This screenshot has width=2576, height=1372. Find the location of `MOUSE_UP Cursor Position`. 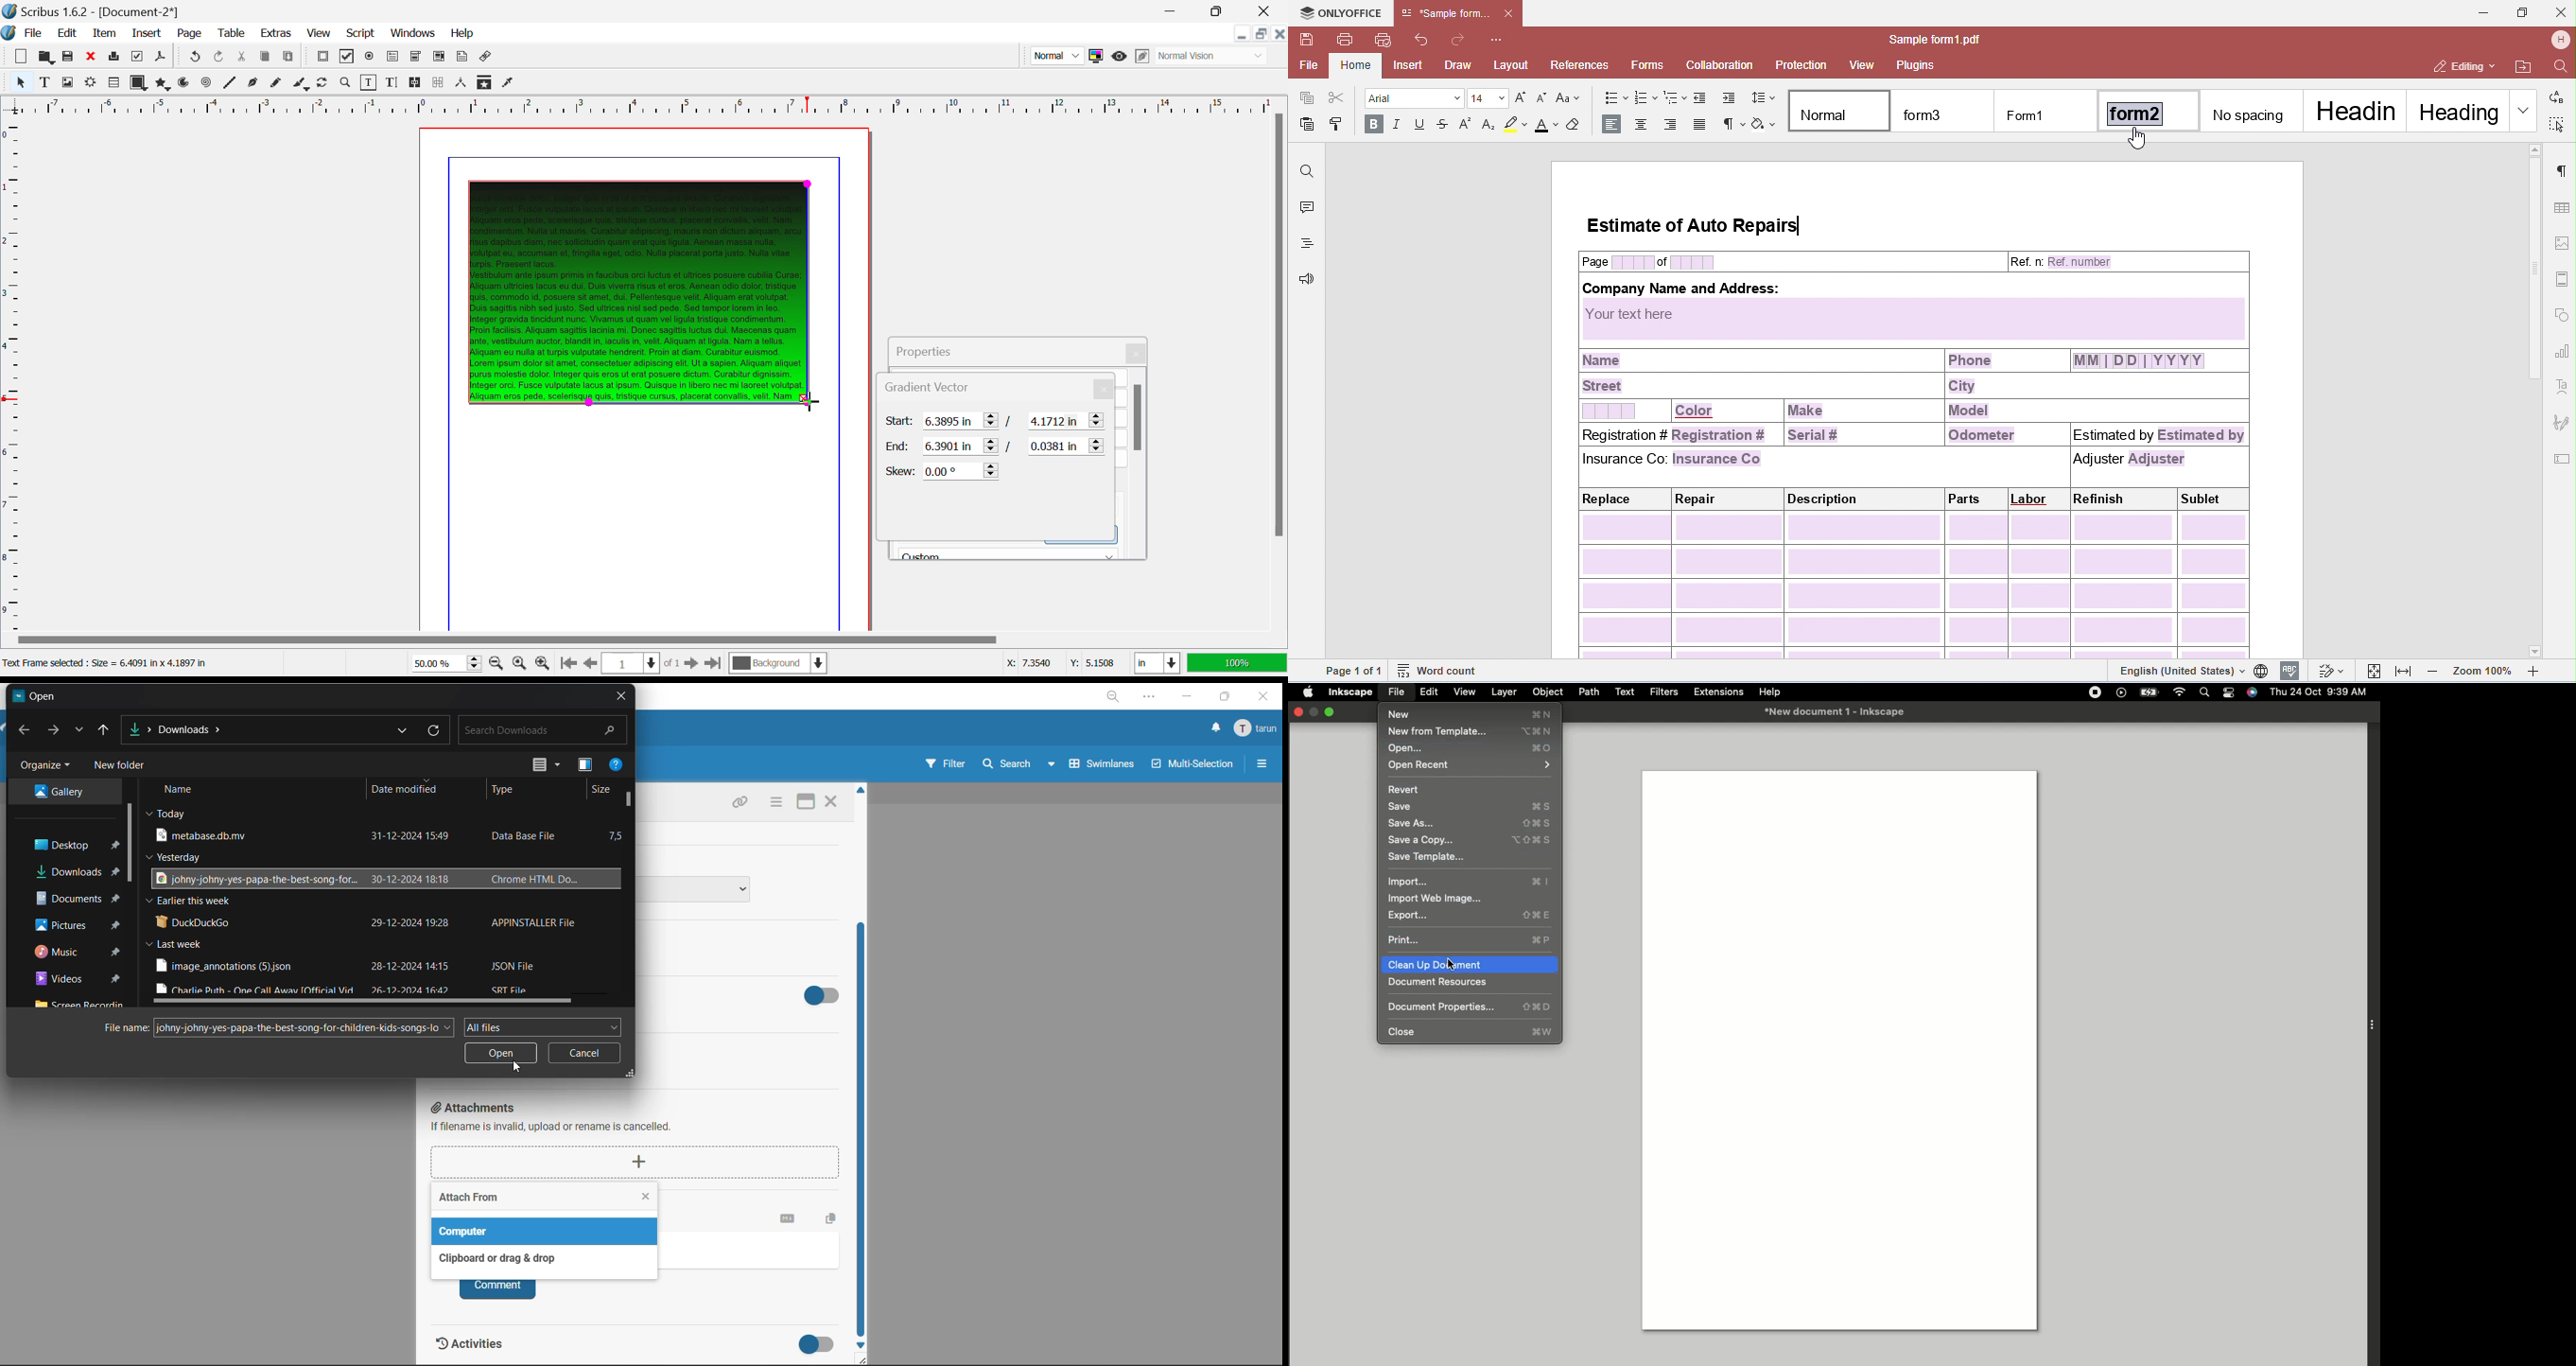

MOUSE_UP Cursor Position is located at coordinates (812, 403).